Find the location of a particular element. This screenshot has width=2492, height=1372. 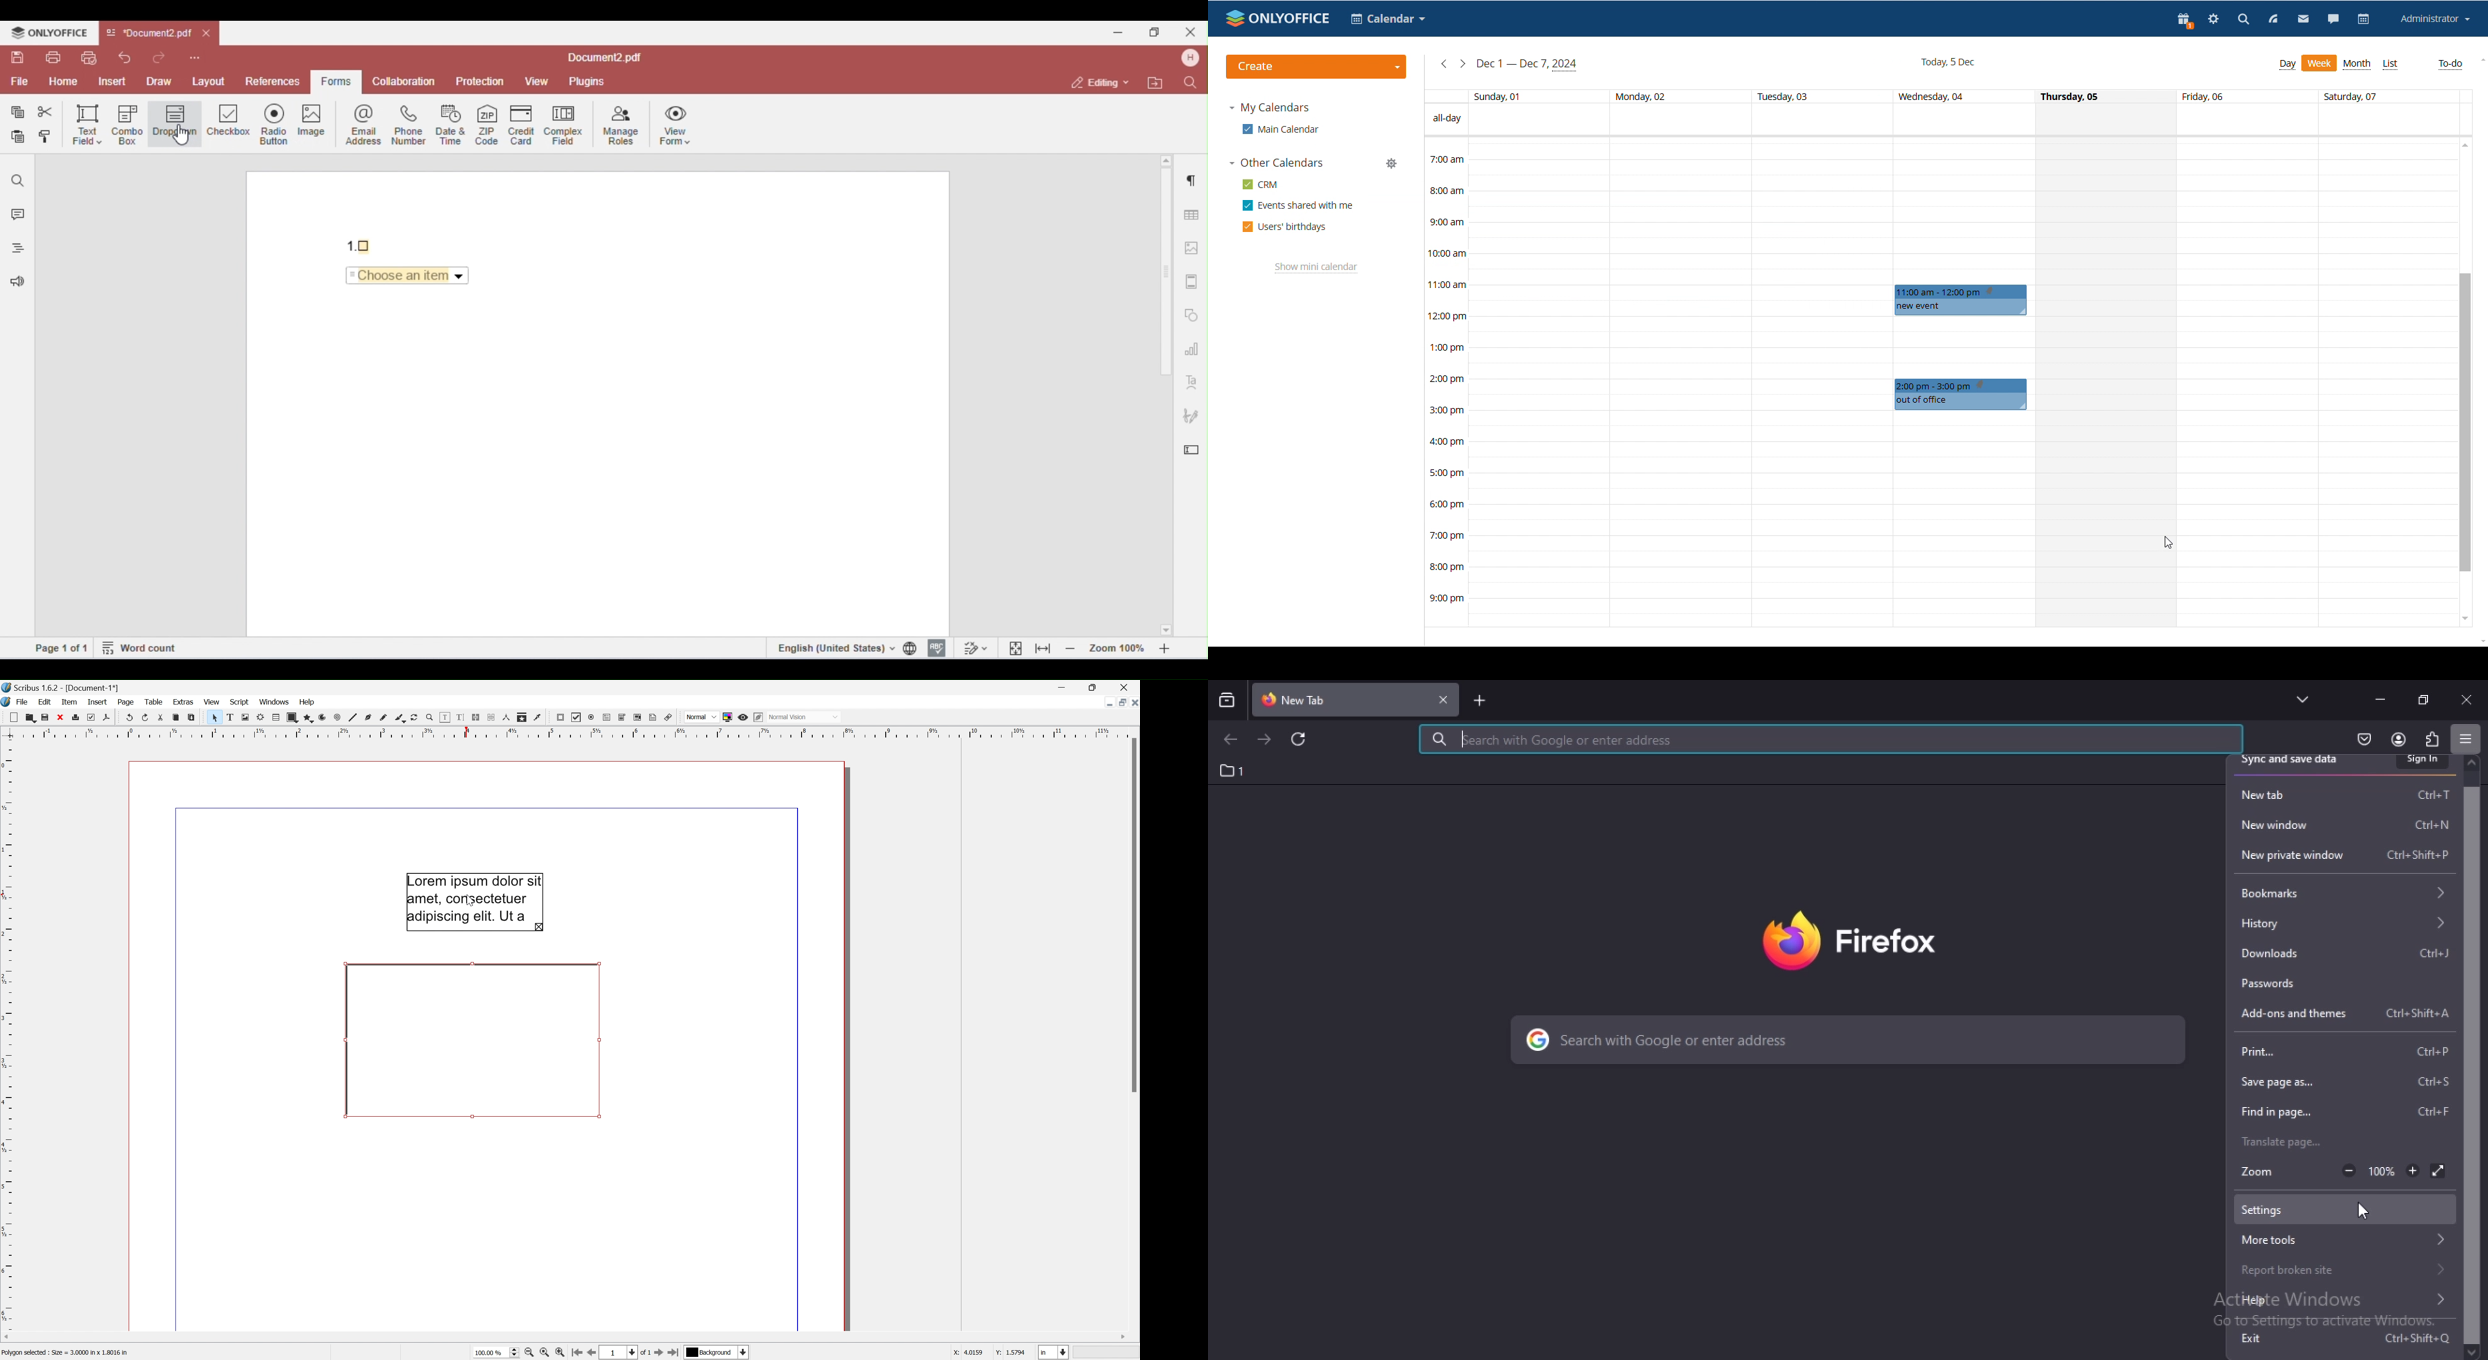

Item is located at coordinates (70, 702).